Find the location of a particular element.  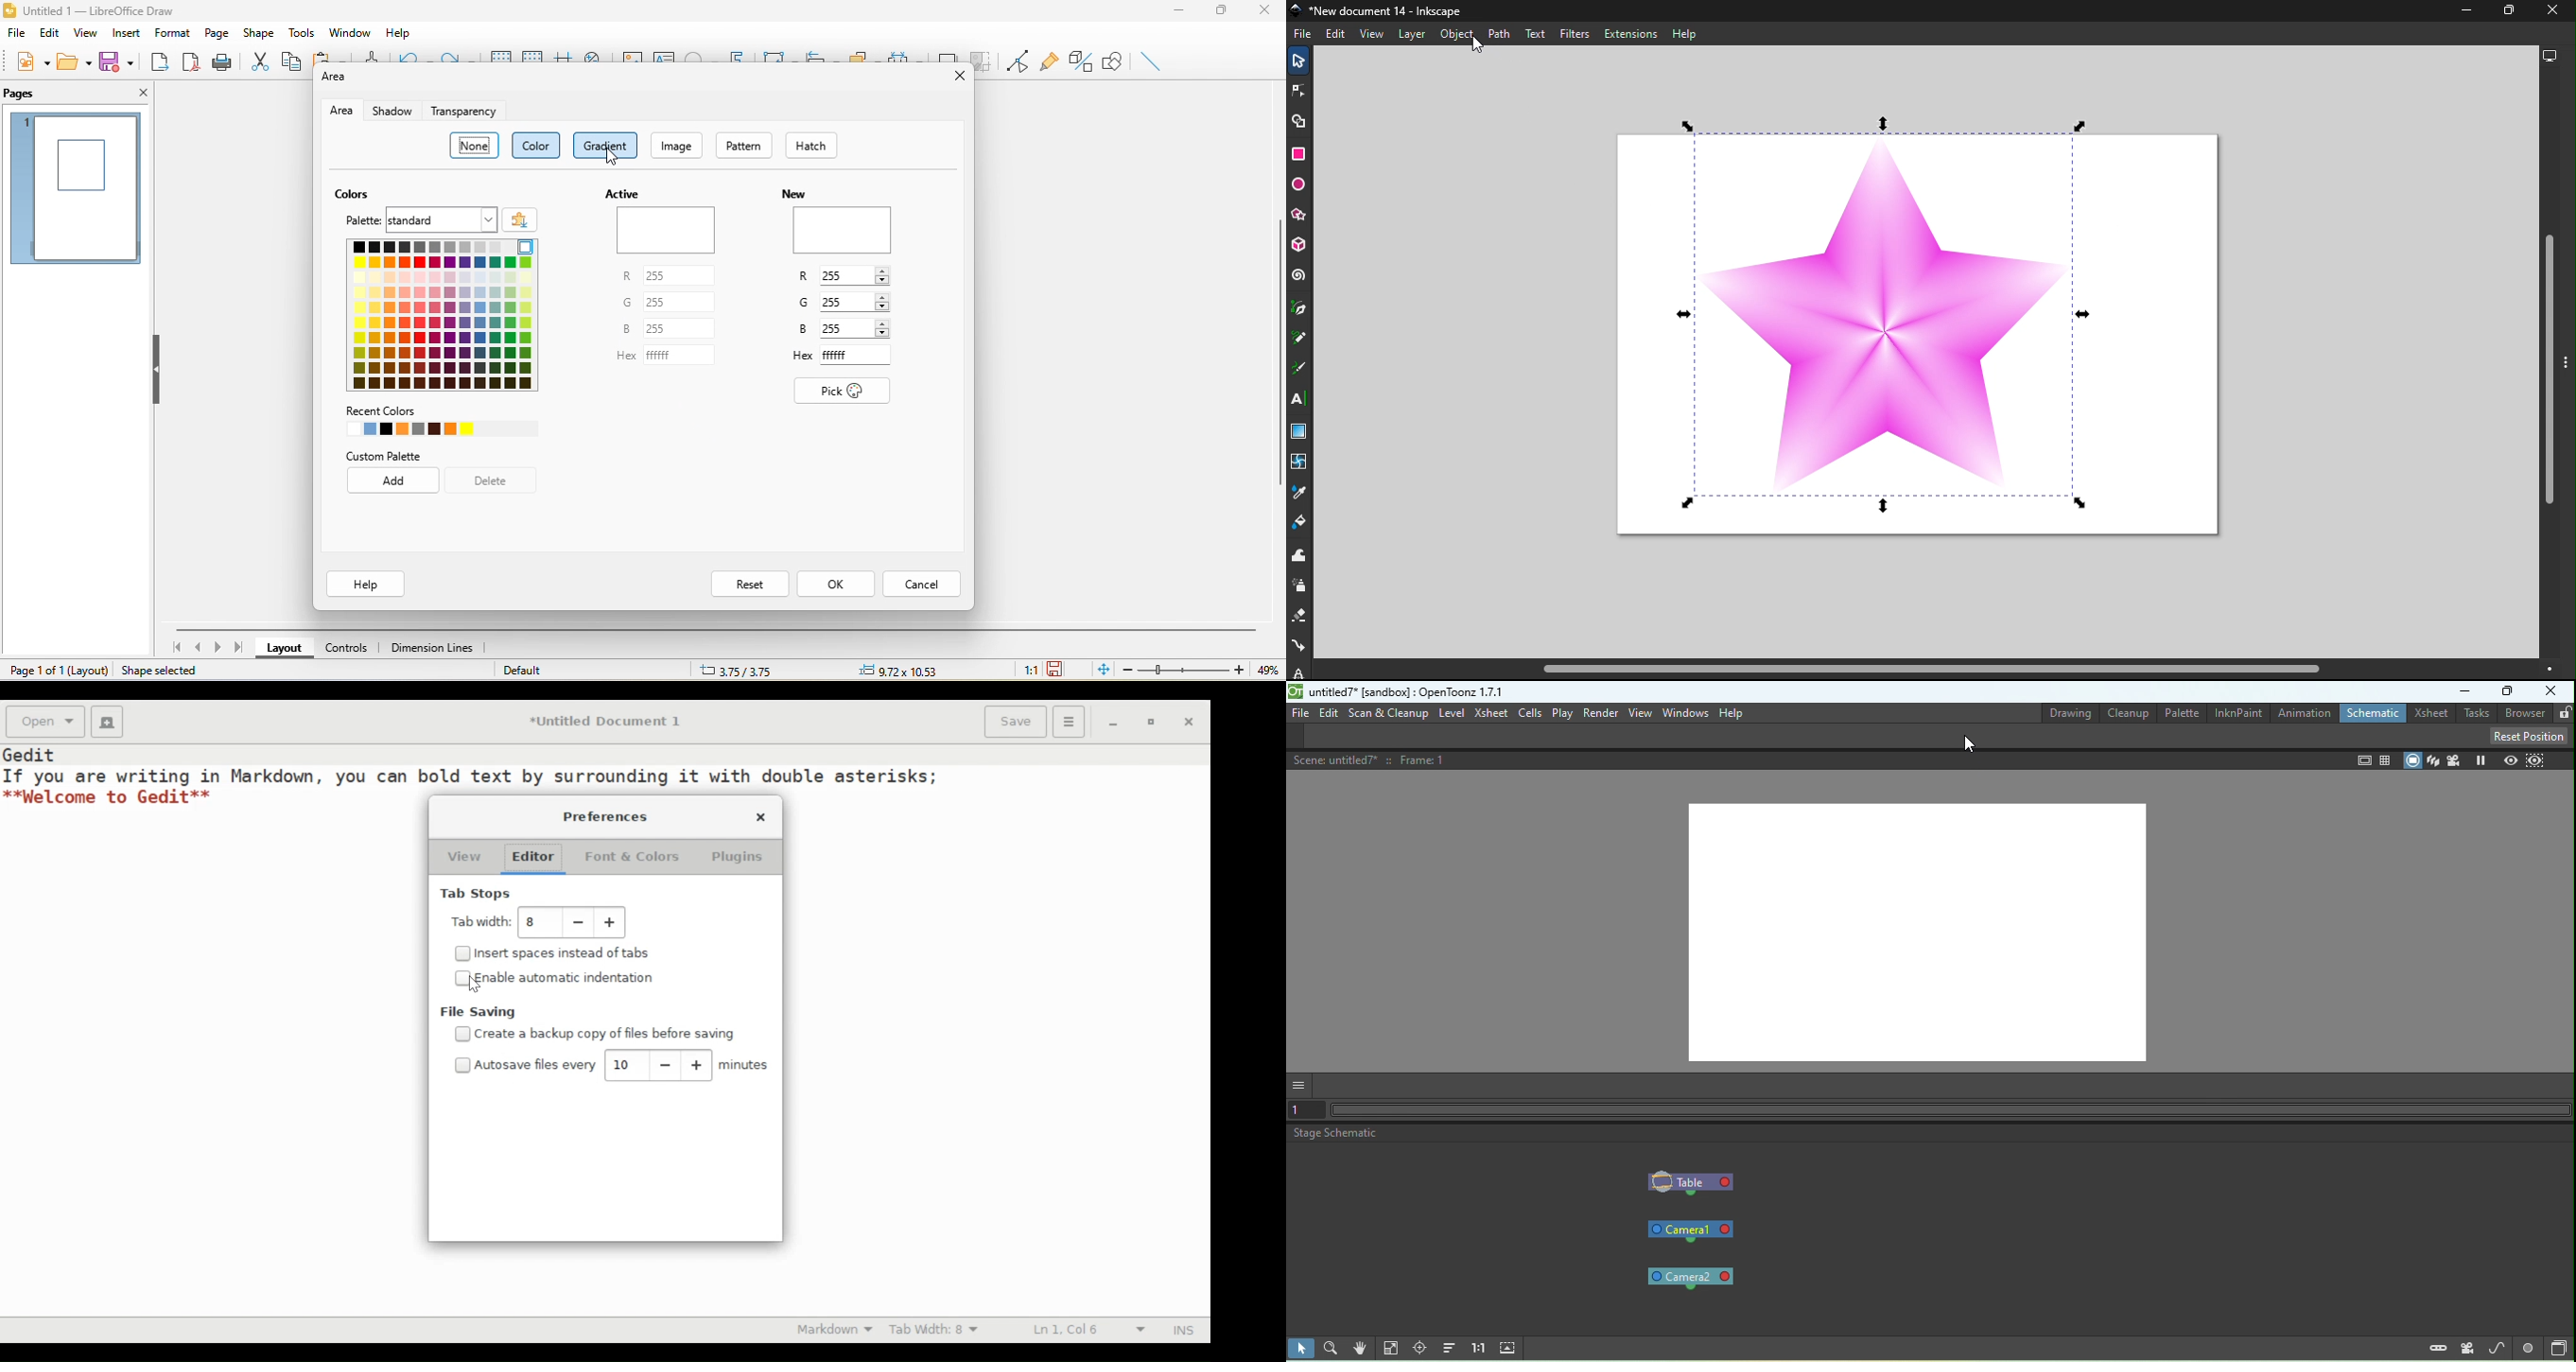

Tweak tool is located at coordinates (1302, 554).